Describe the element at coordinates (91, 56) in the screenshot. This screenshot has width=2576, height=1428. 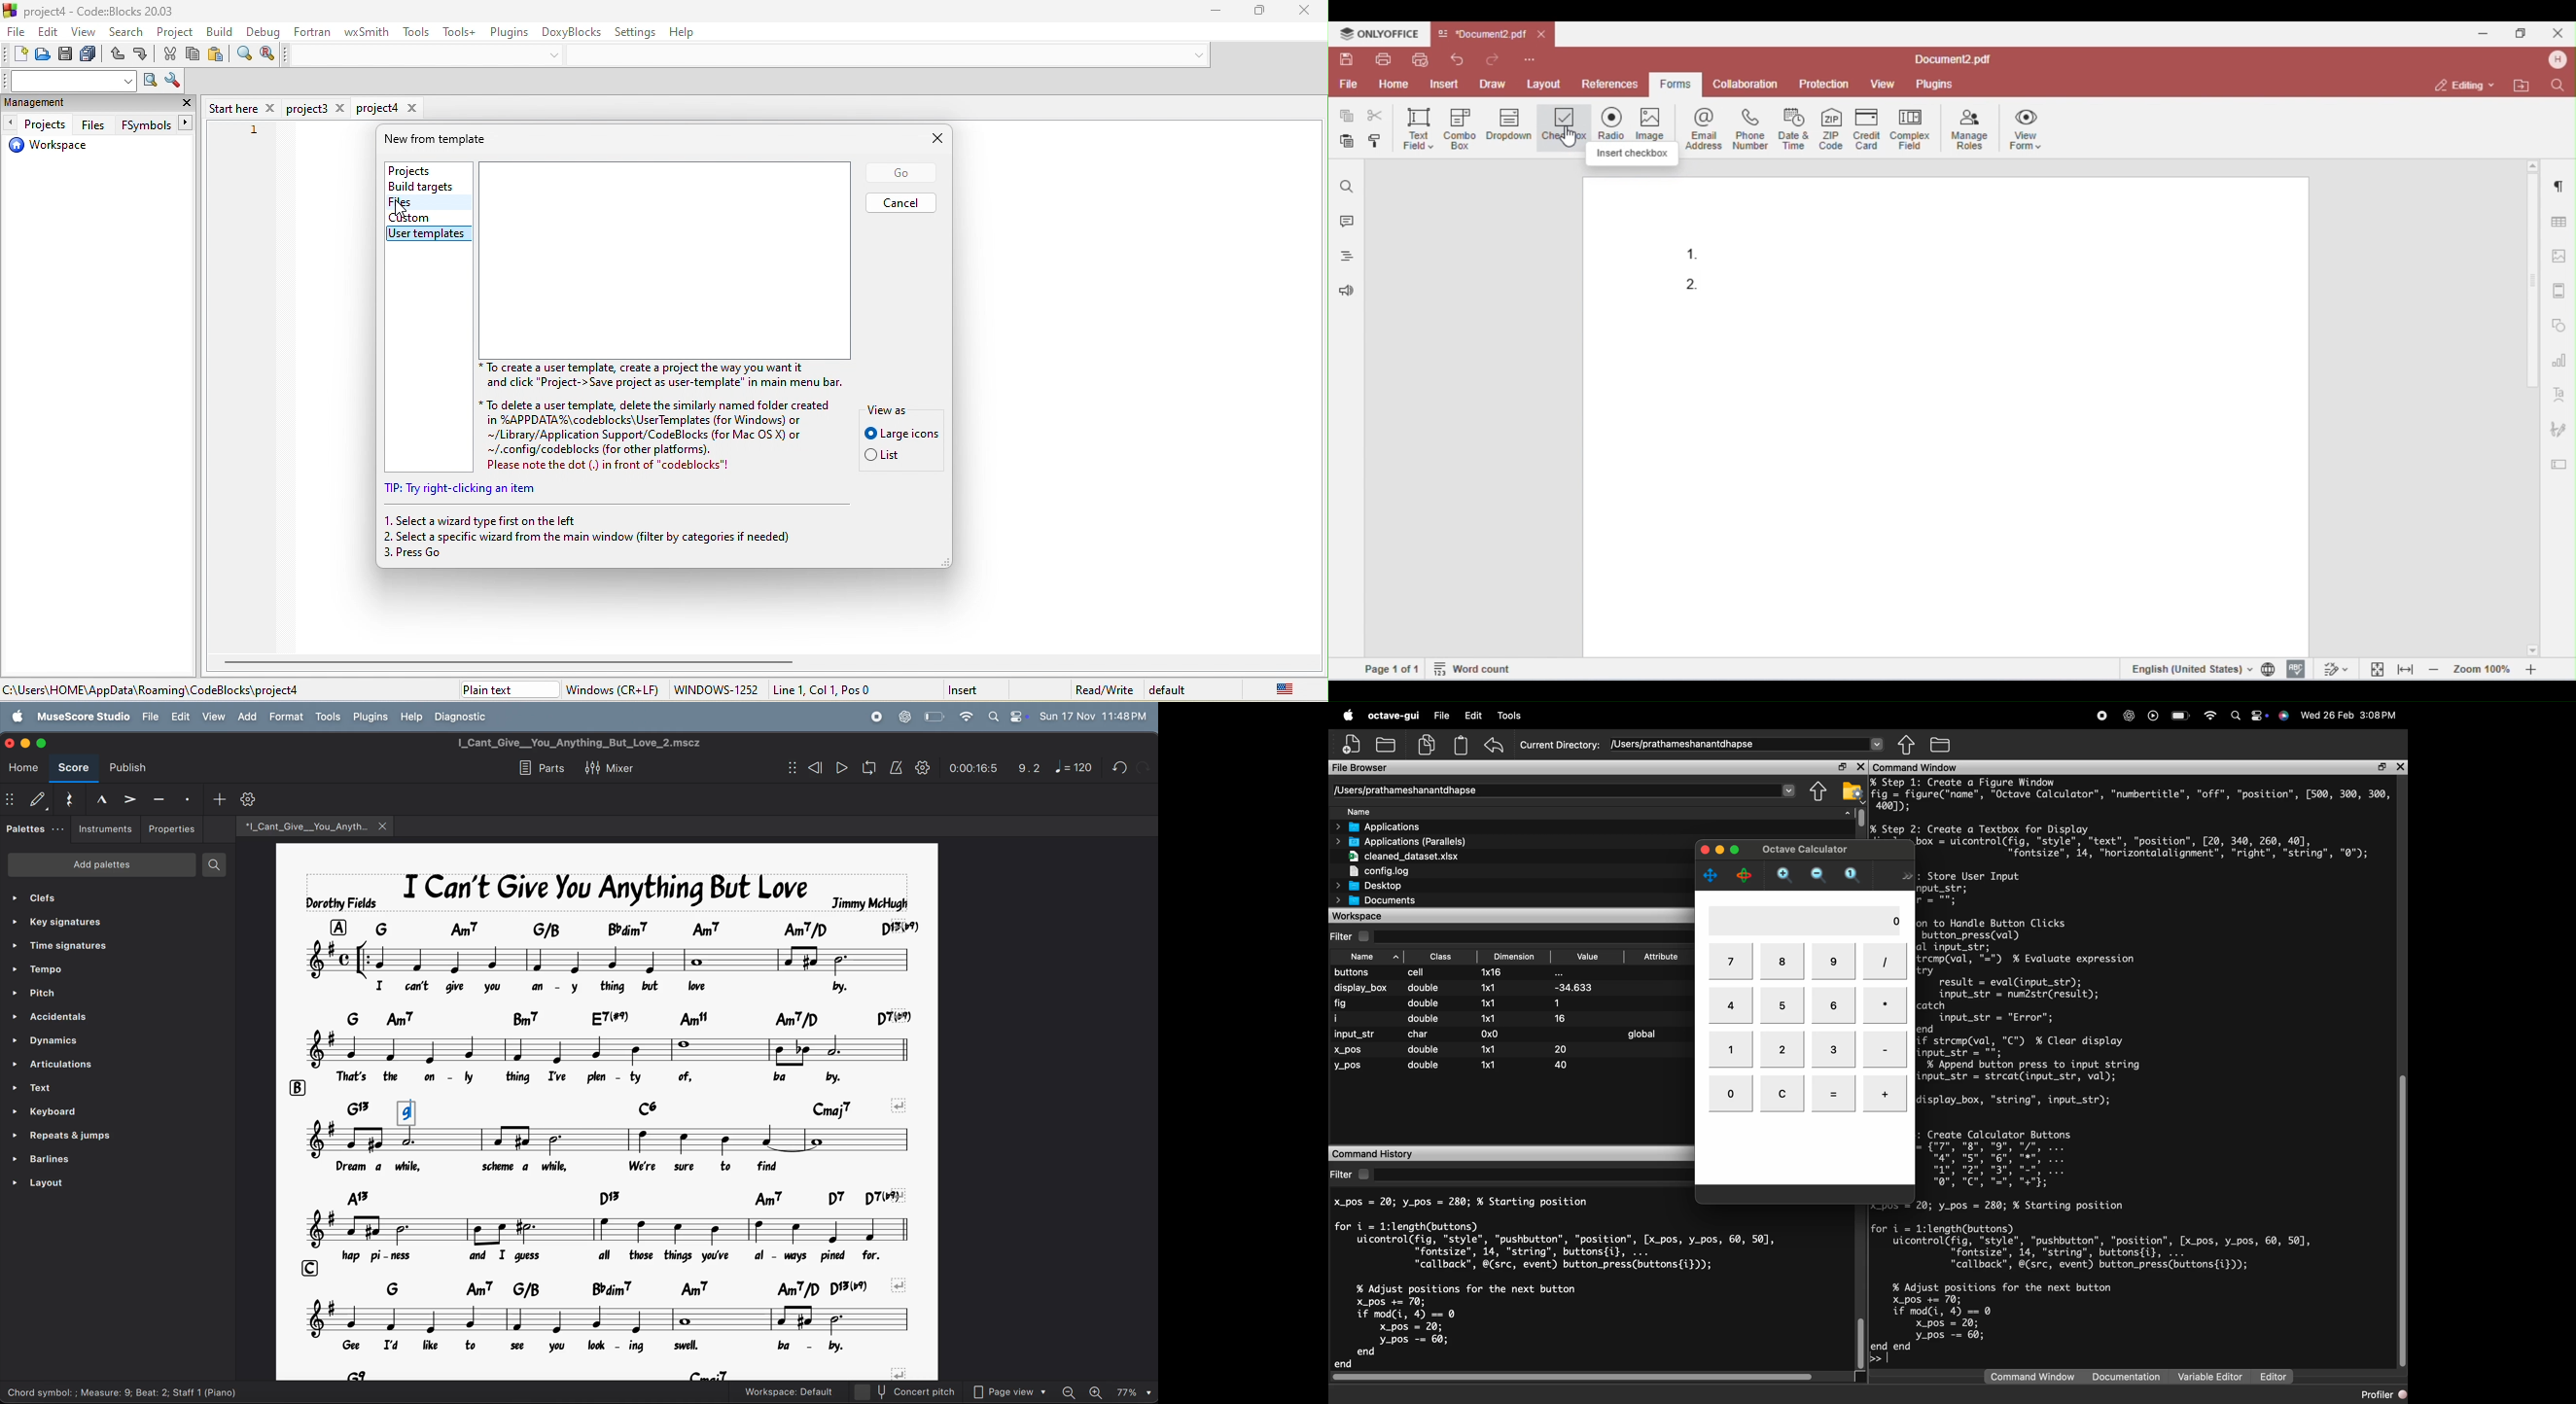
I see `save everything` at that location.